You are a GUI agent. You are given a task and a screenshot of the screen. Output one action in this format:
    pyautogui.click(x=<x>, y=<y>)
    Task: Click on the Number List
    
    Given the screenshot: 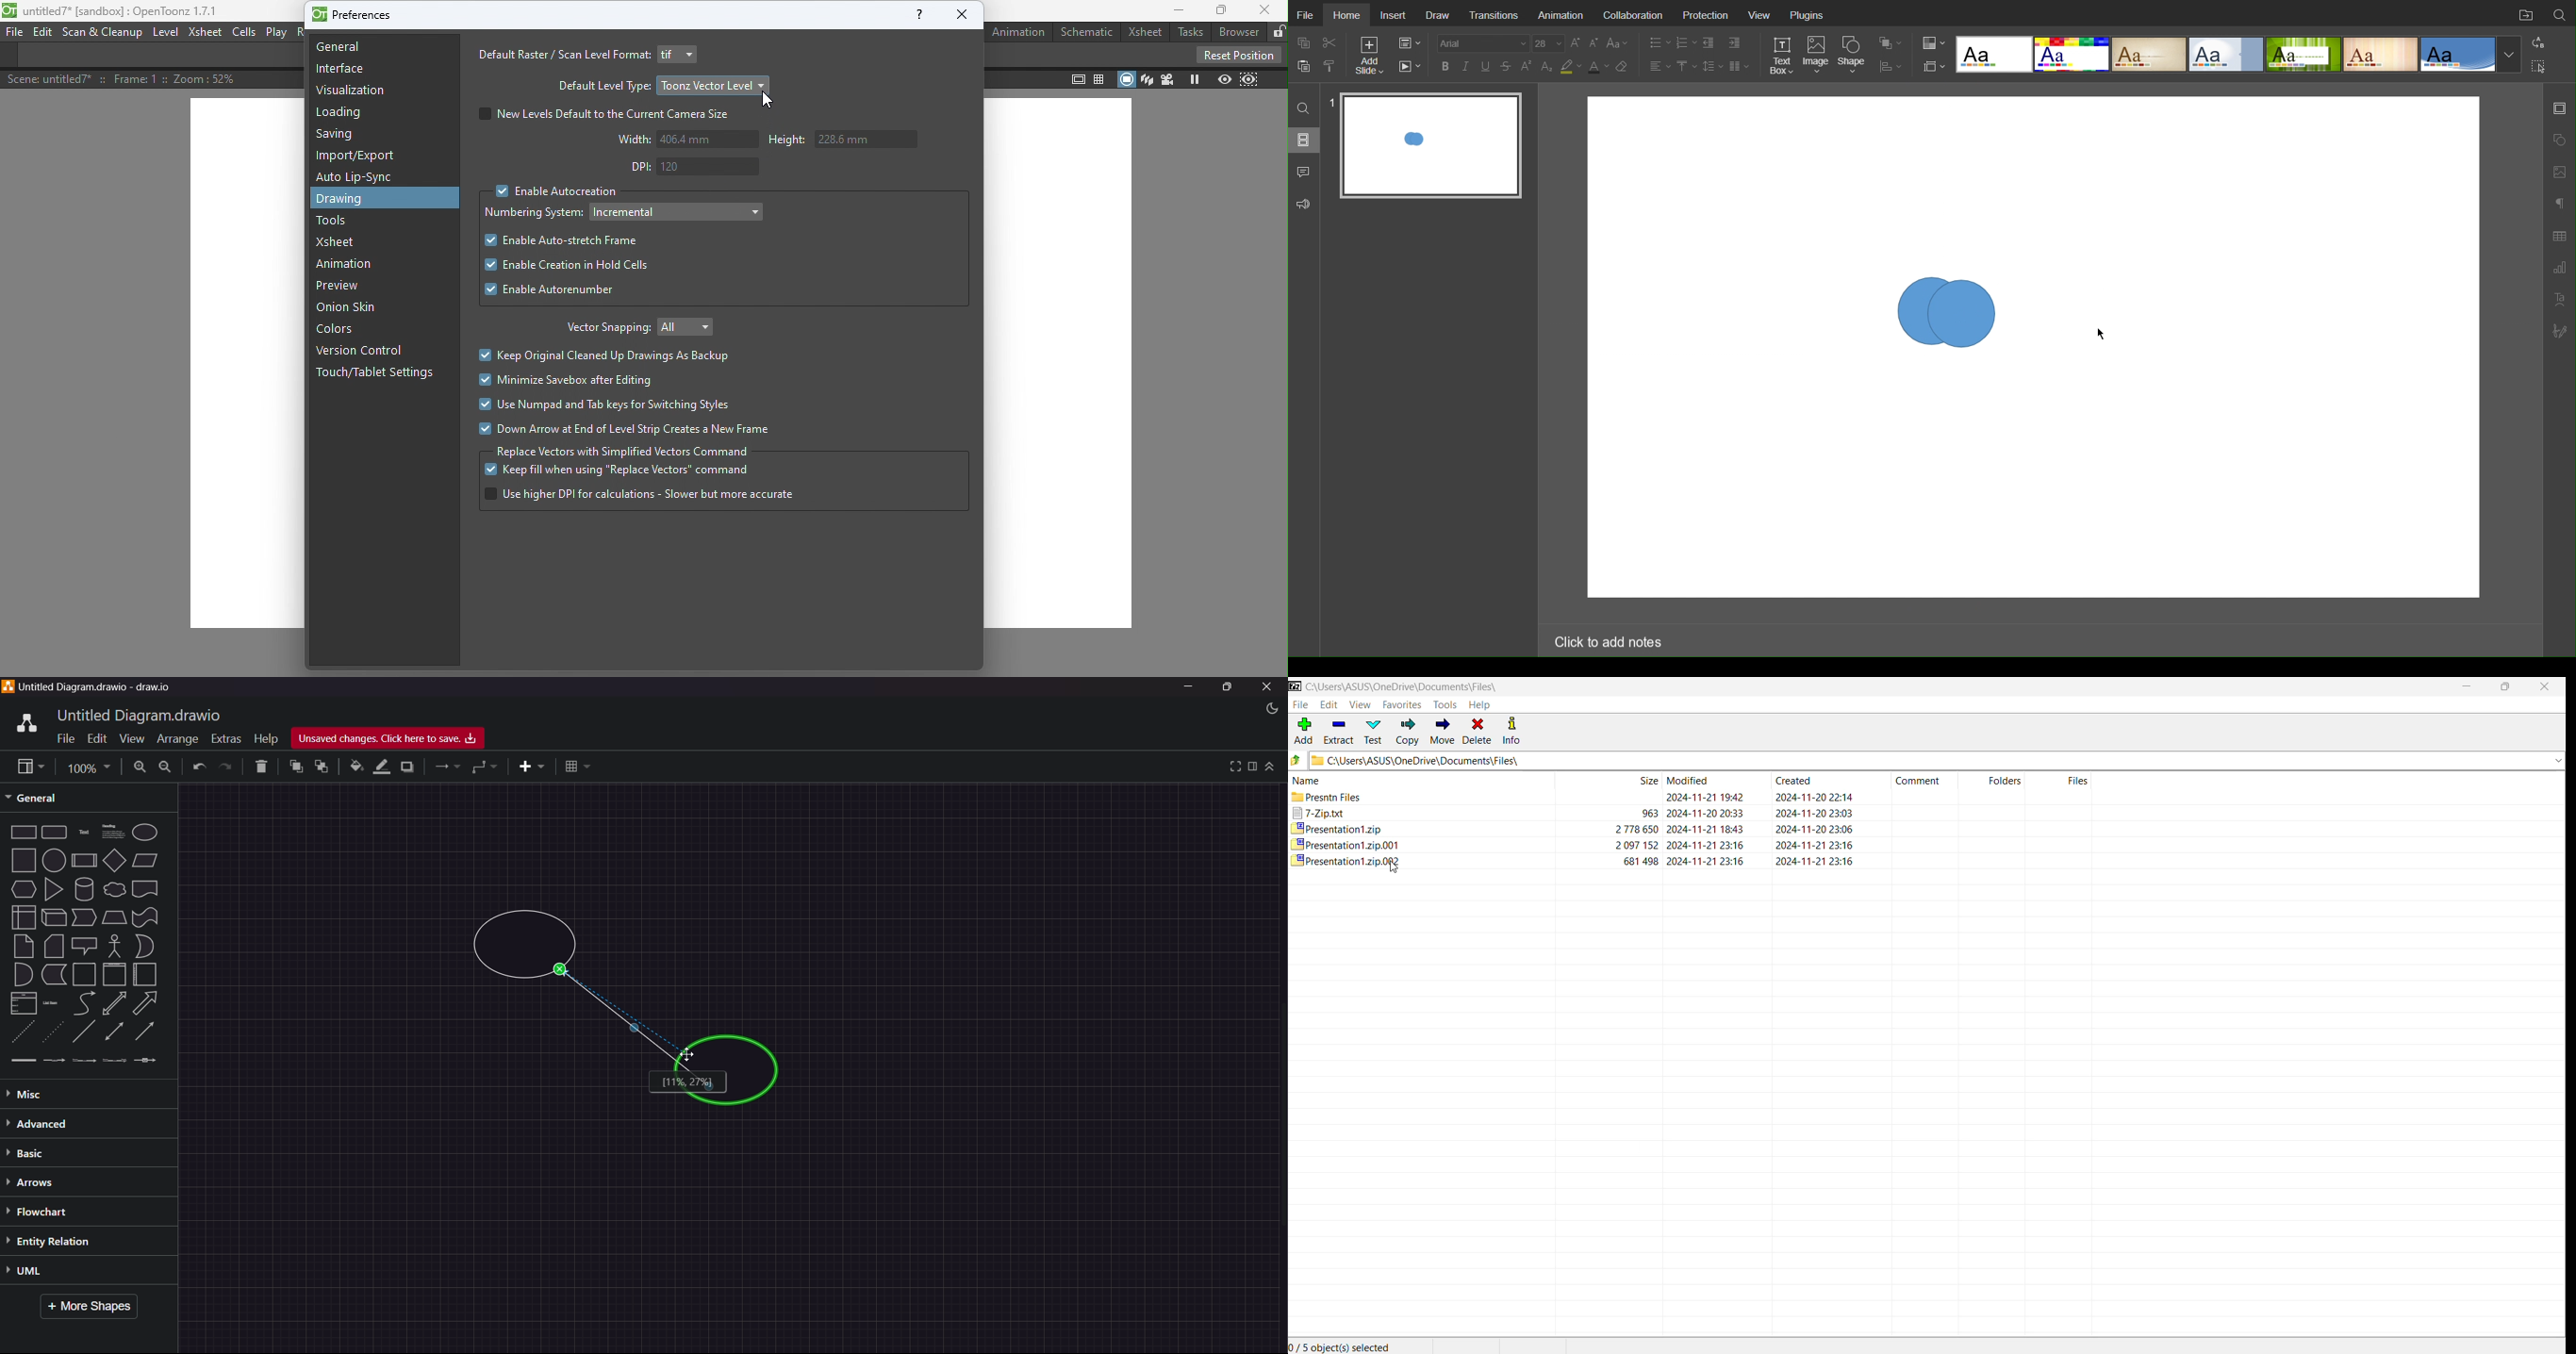 What is the action you would take?
    pyautogui.click(x=1686, y=43)
    